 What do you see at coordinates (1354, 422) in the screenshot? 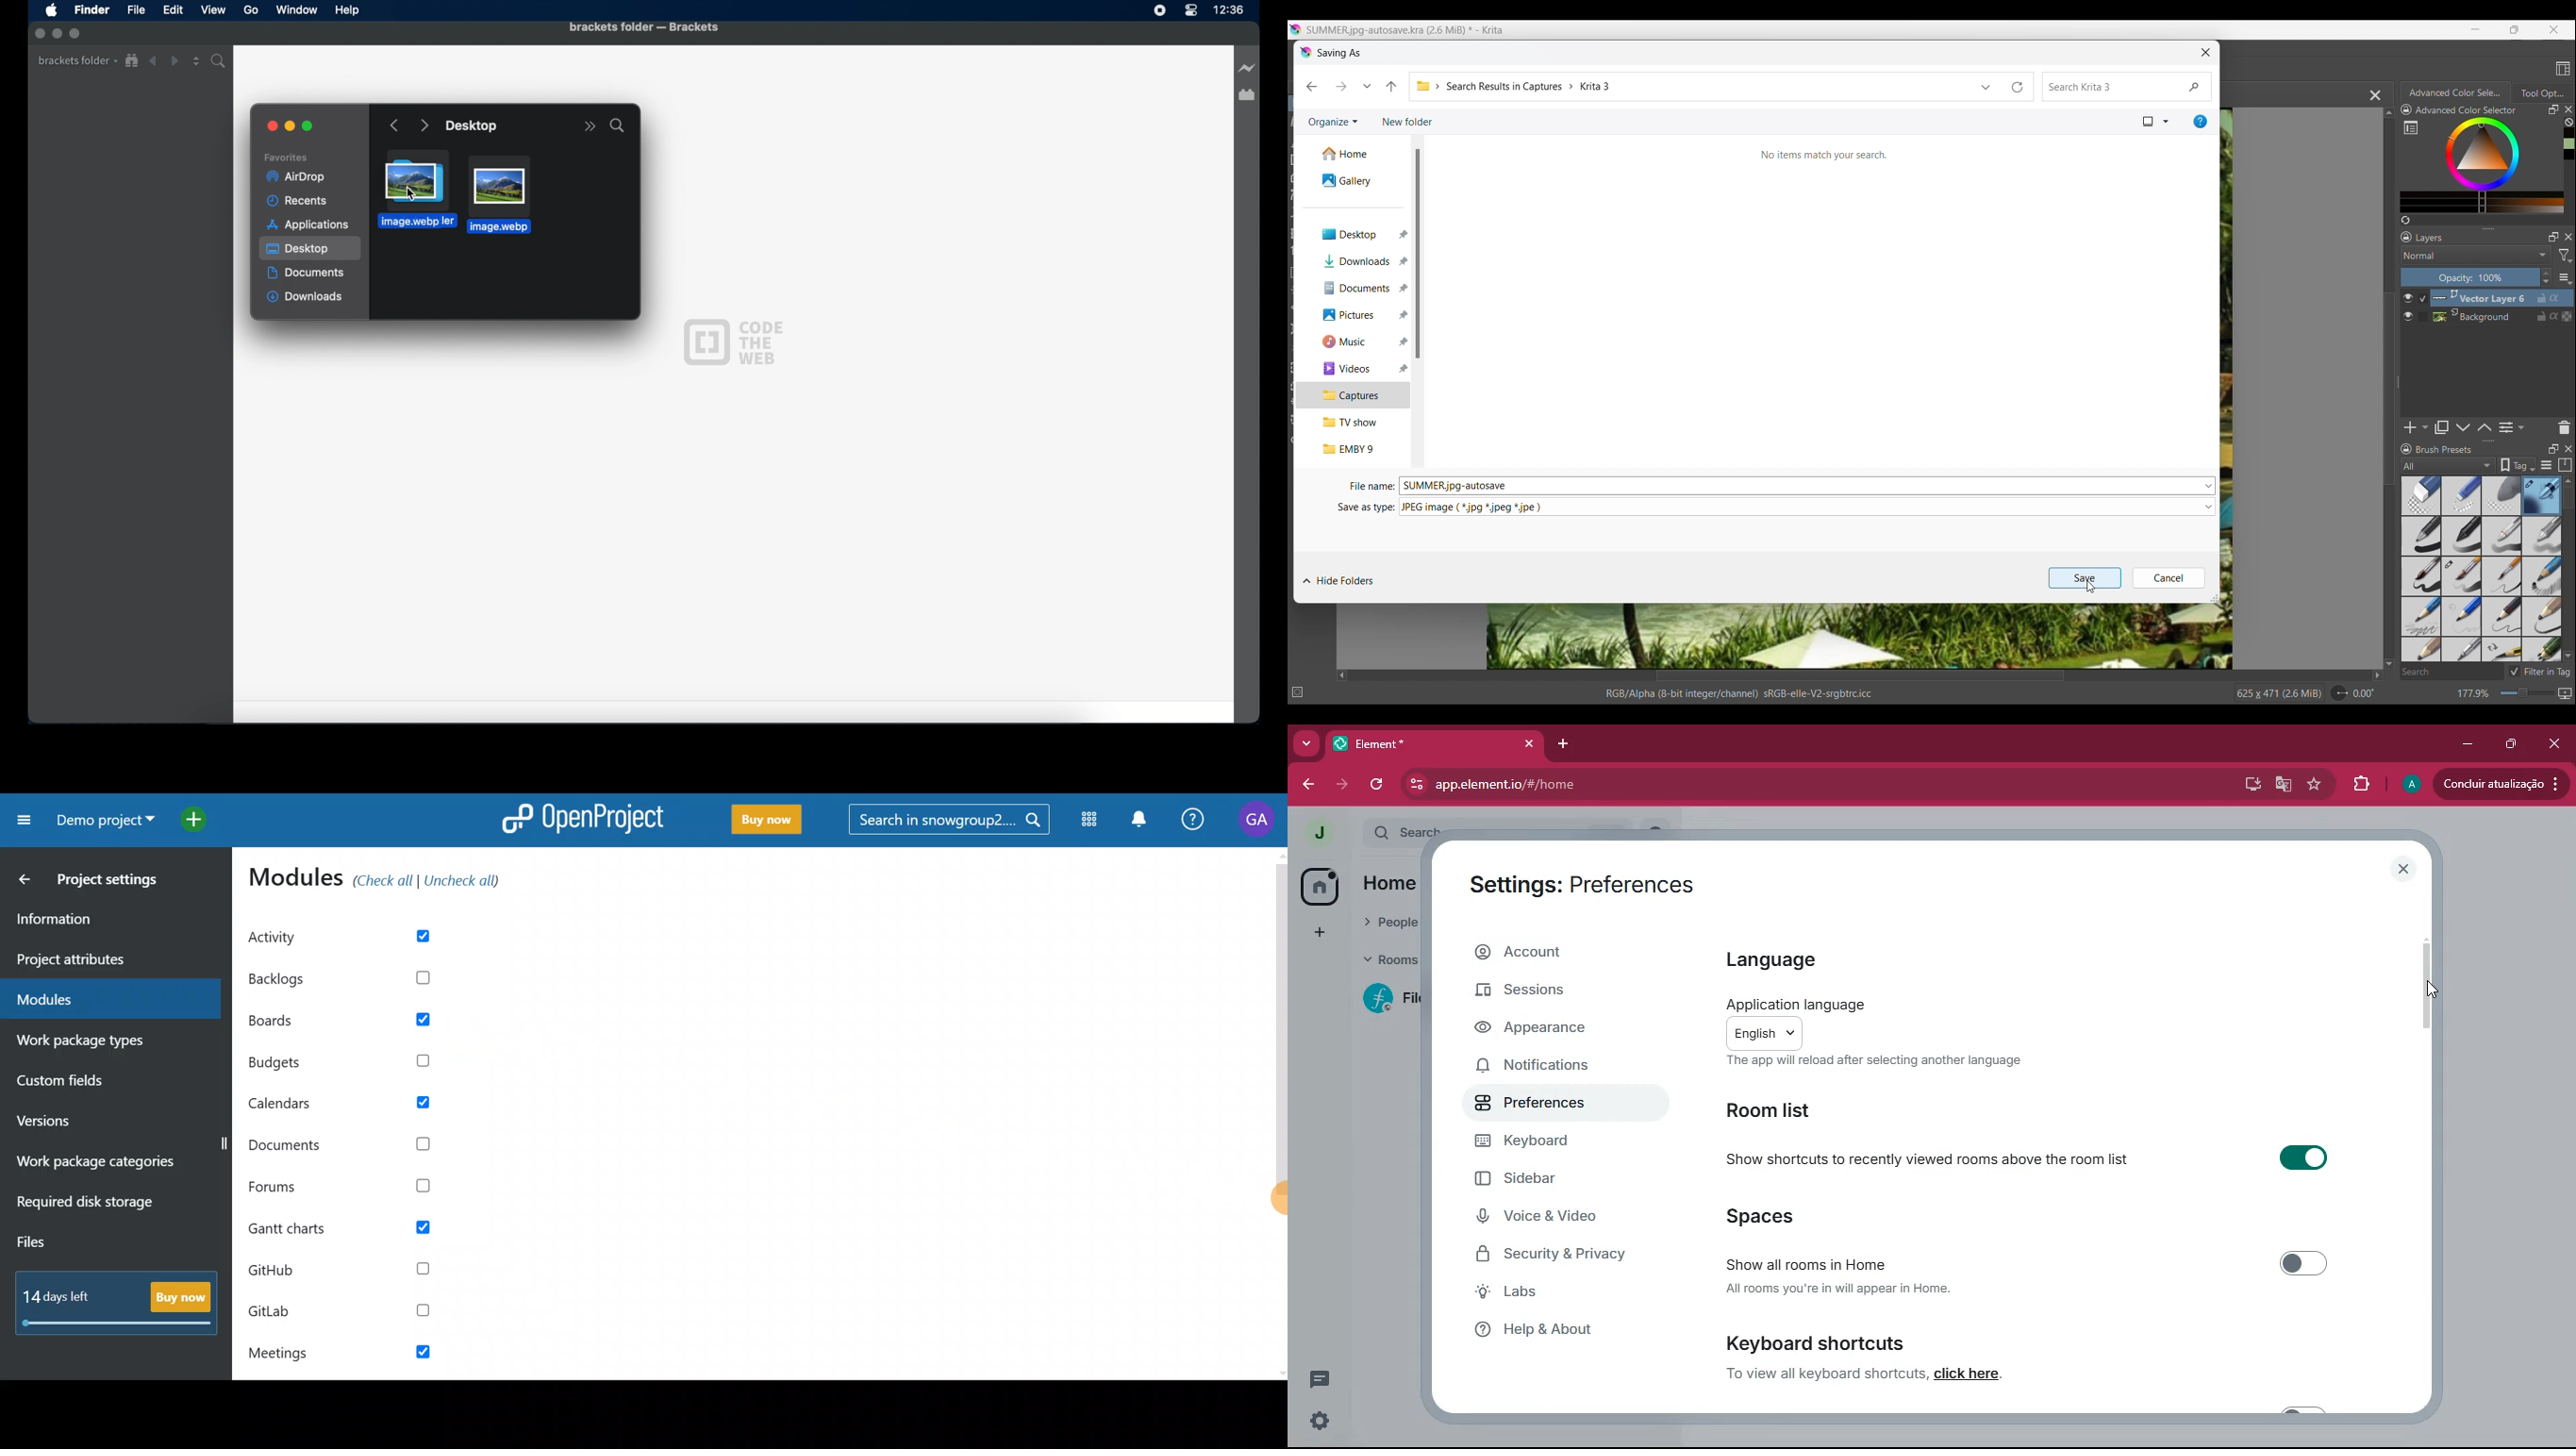
I see `TV show folder` at bounding box center [1354, 422].